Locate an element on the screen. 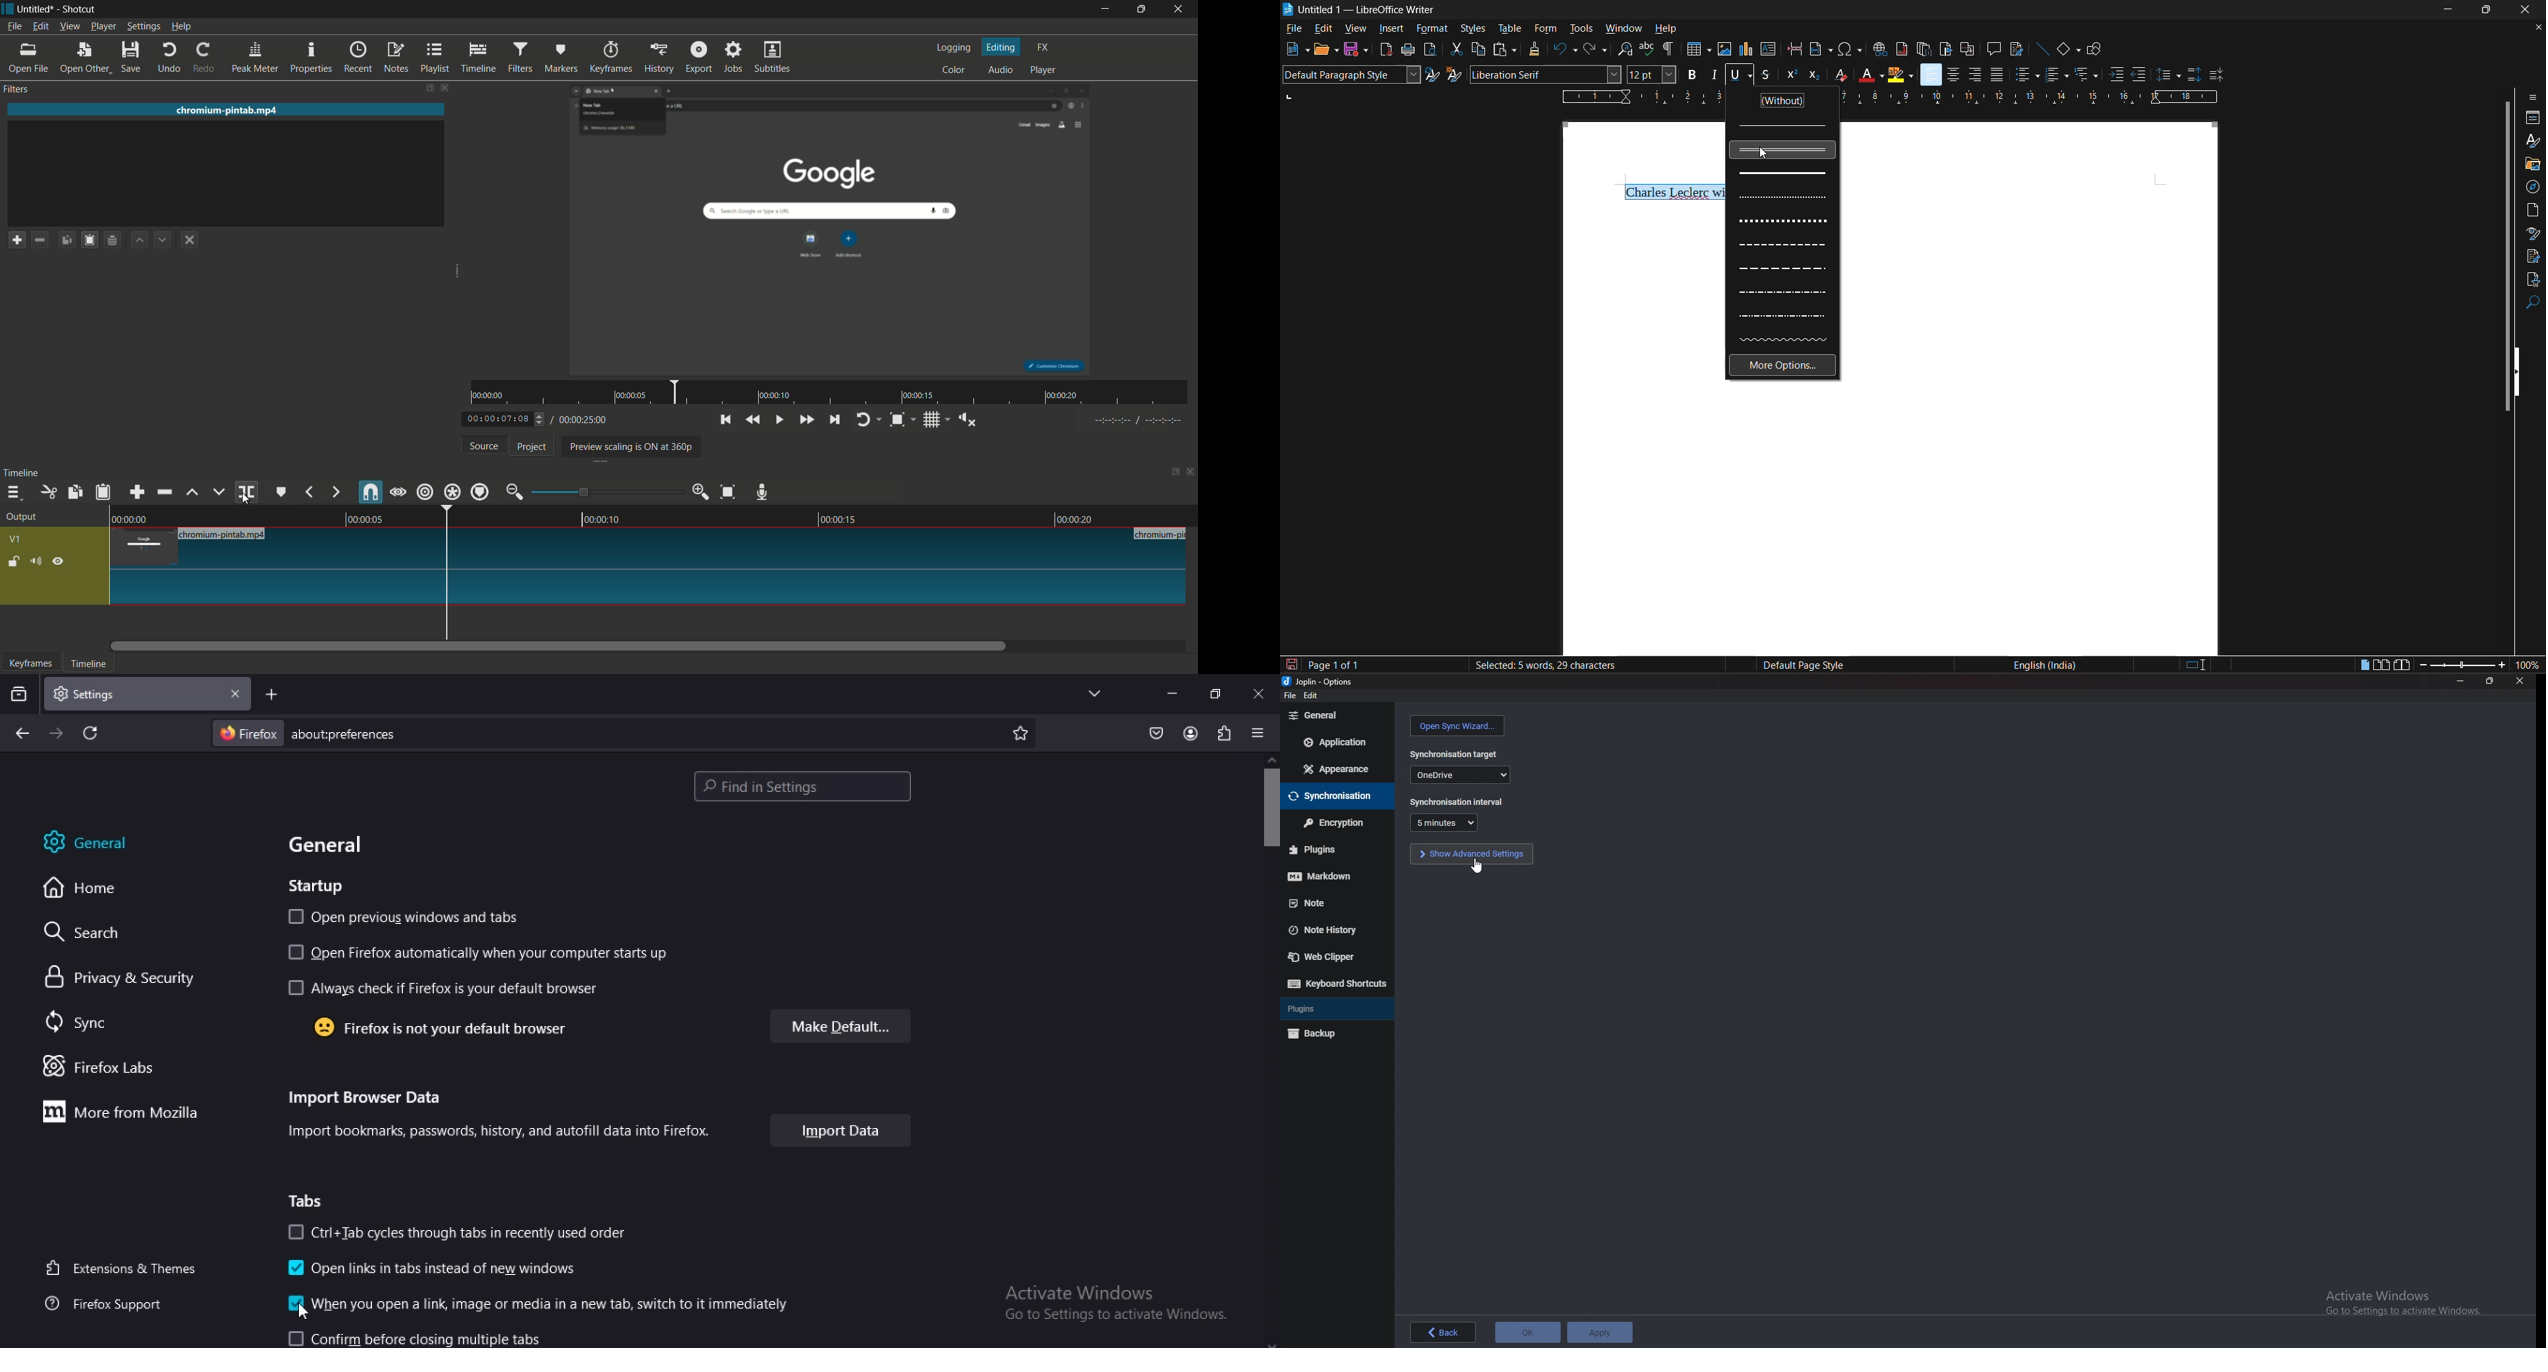  minimize is located at coordinates (2461, 681).